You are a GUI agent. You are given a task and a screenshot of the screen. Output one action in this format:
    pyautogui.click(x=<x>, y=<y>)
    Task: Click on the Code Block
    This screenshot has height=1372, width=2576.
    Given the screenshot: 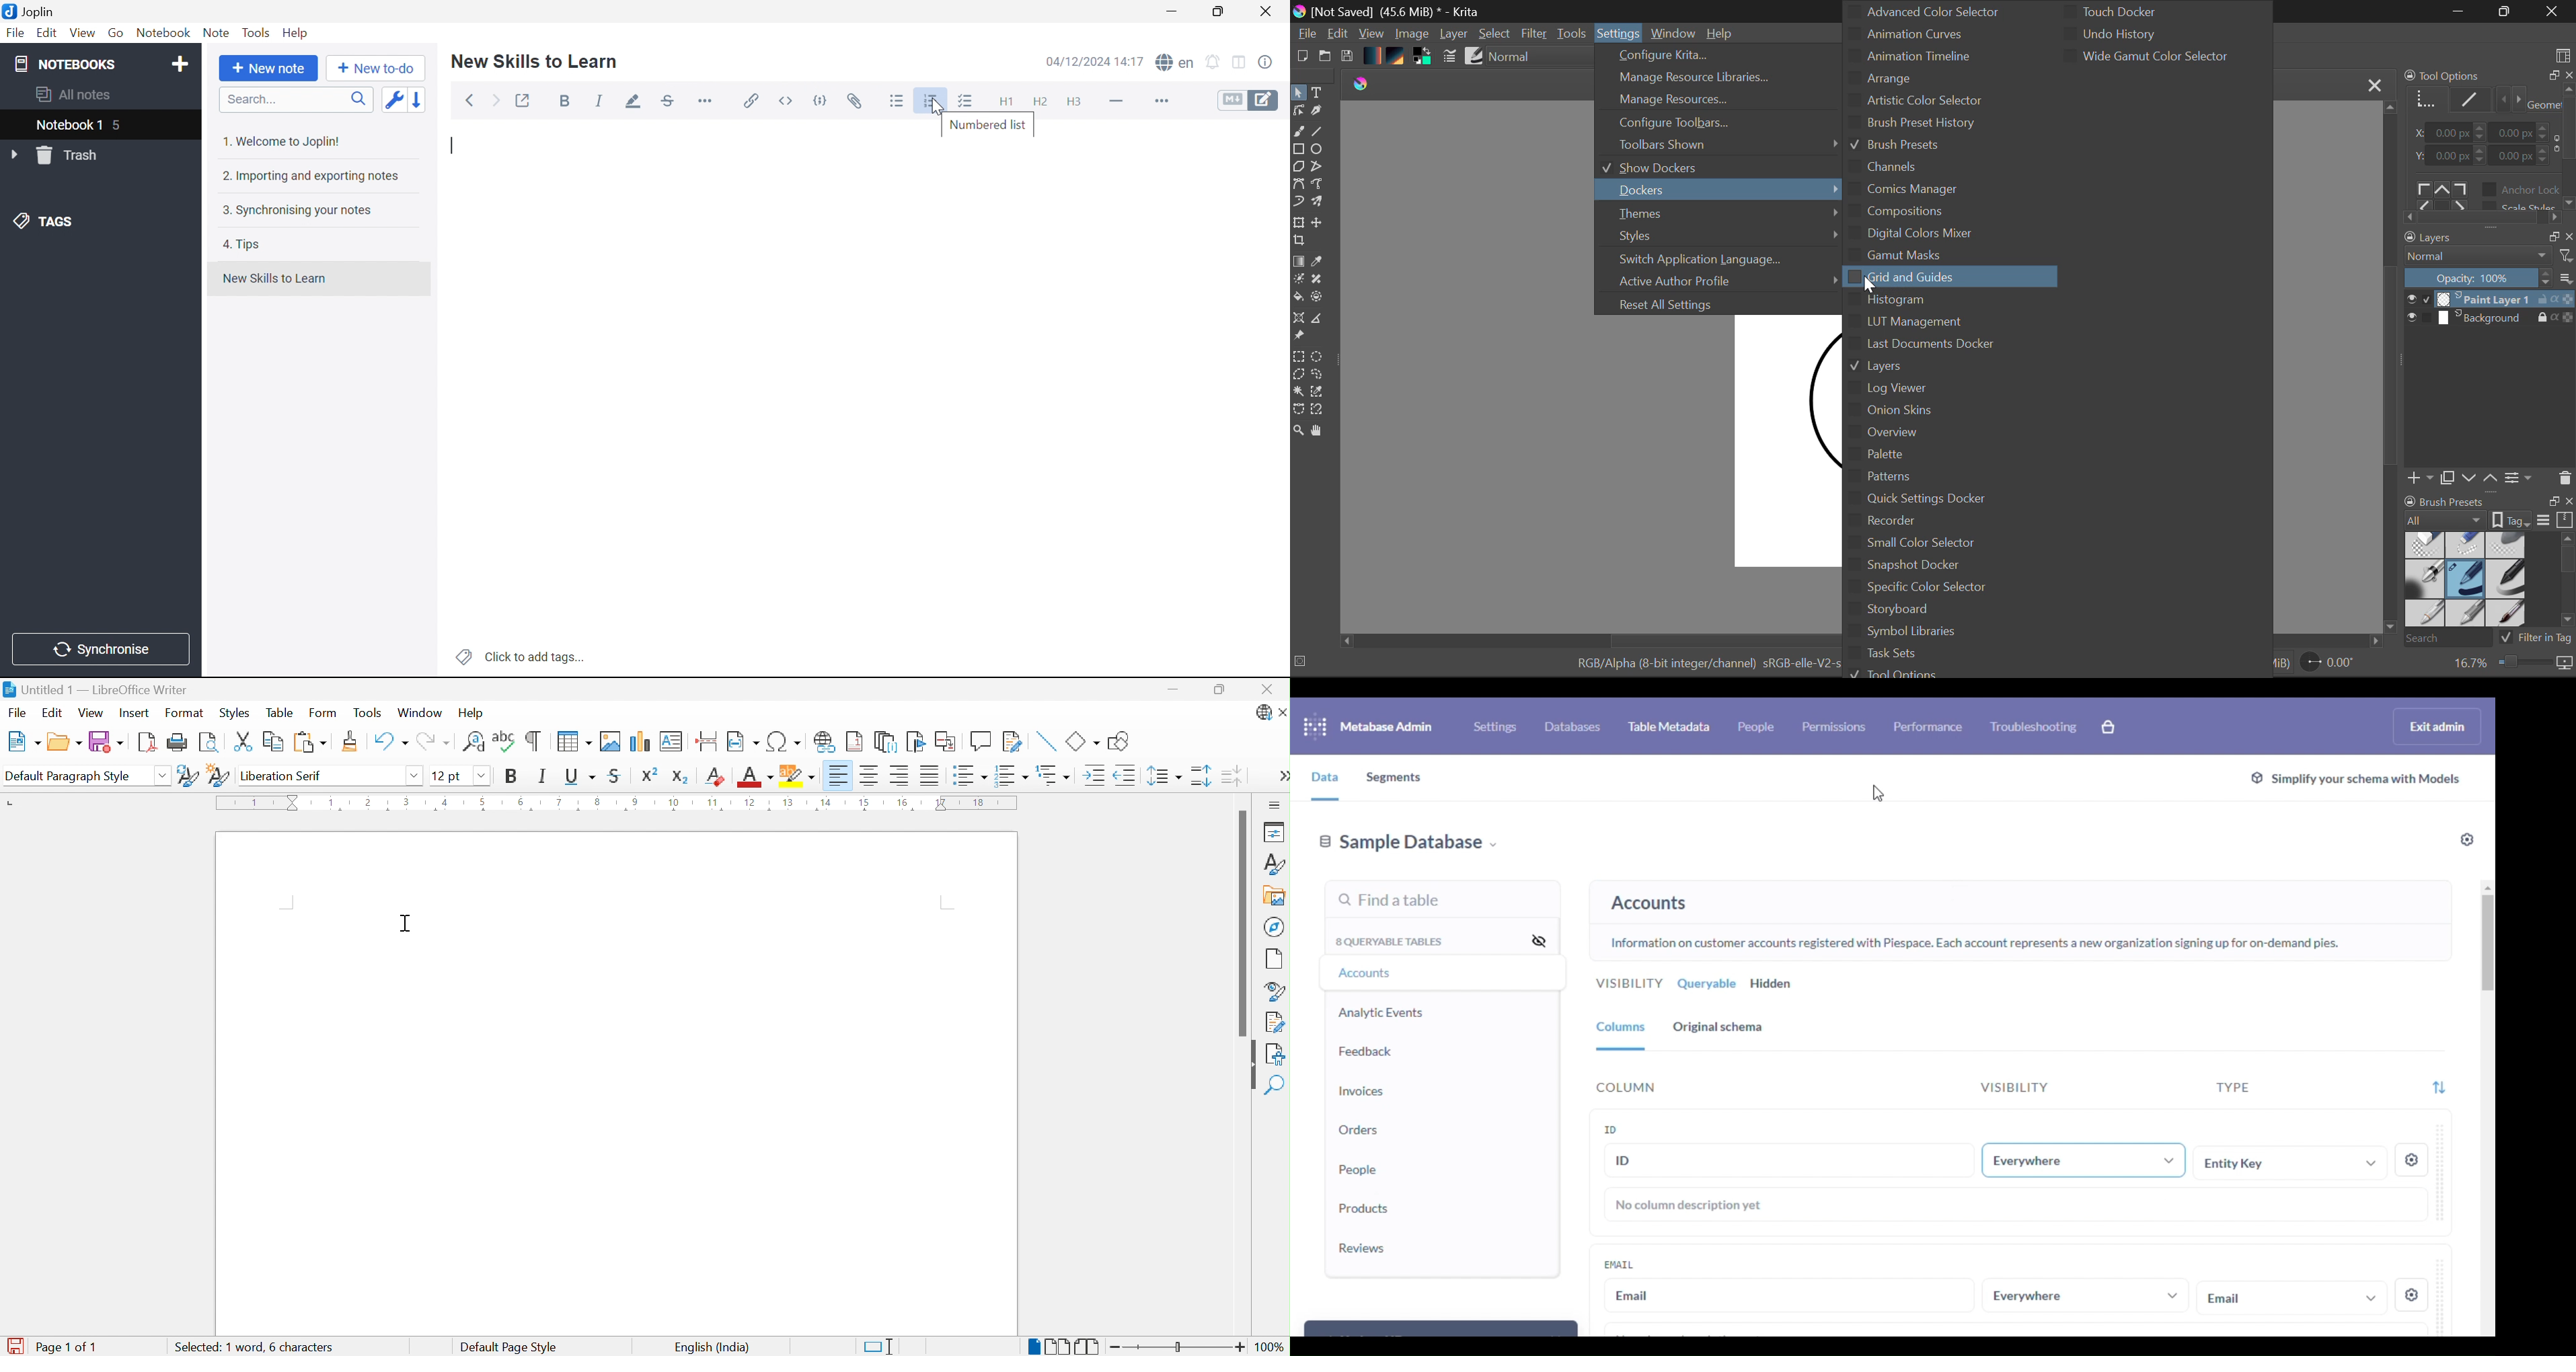 What is the action you would take?
    pyautogui.click(x=823, y=103)
    